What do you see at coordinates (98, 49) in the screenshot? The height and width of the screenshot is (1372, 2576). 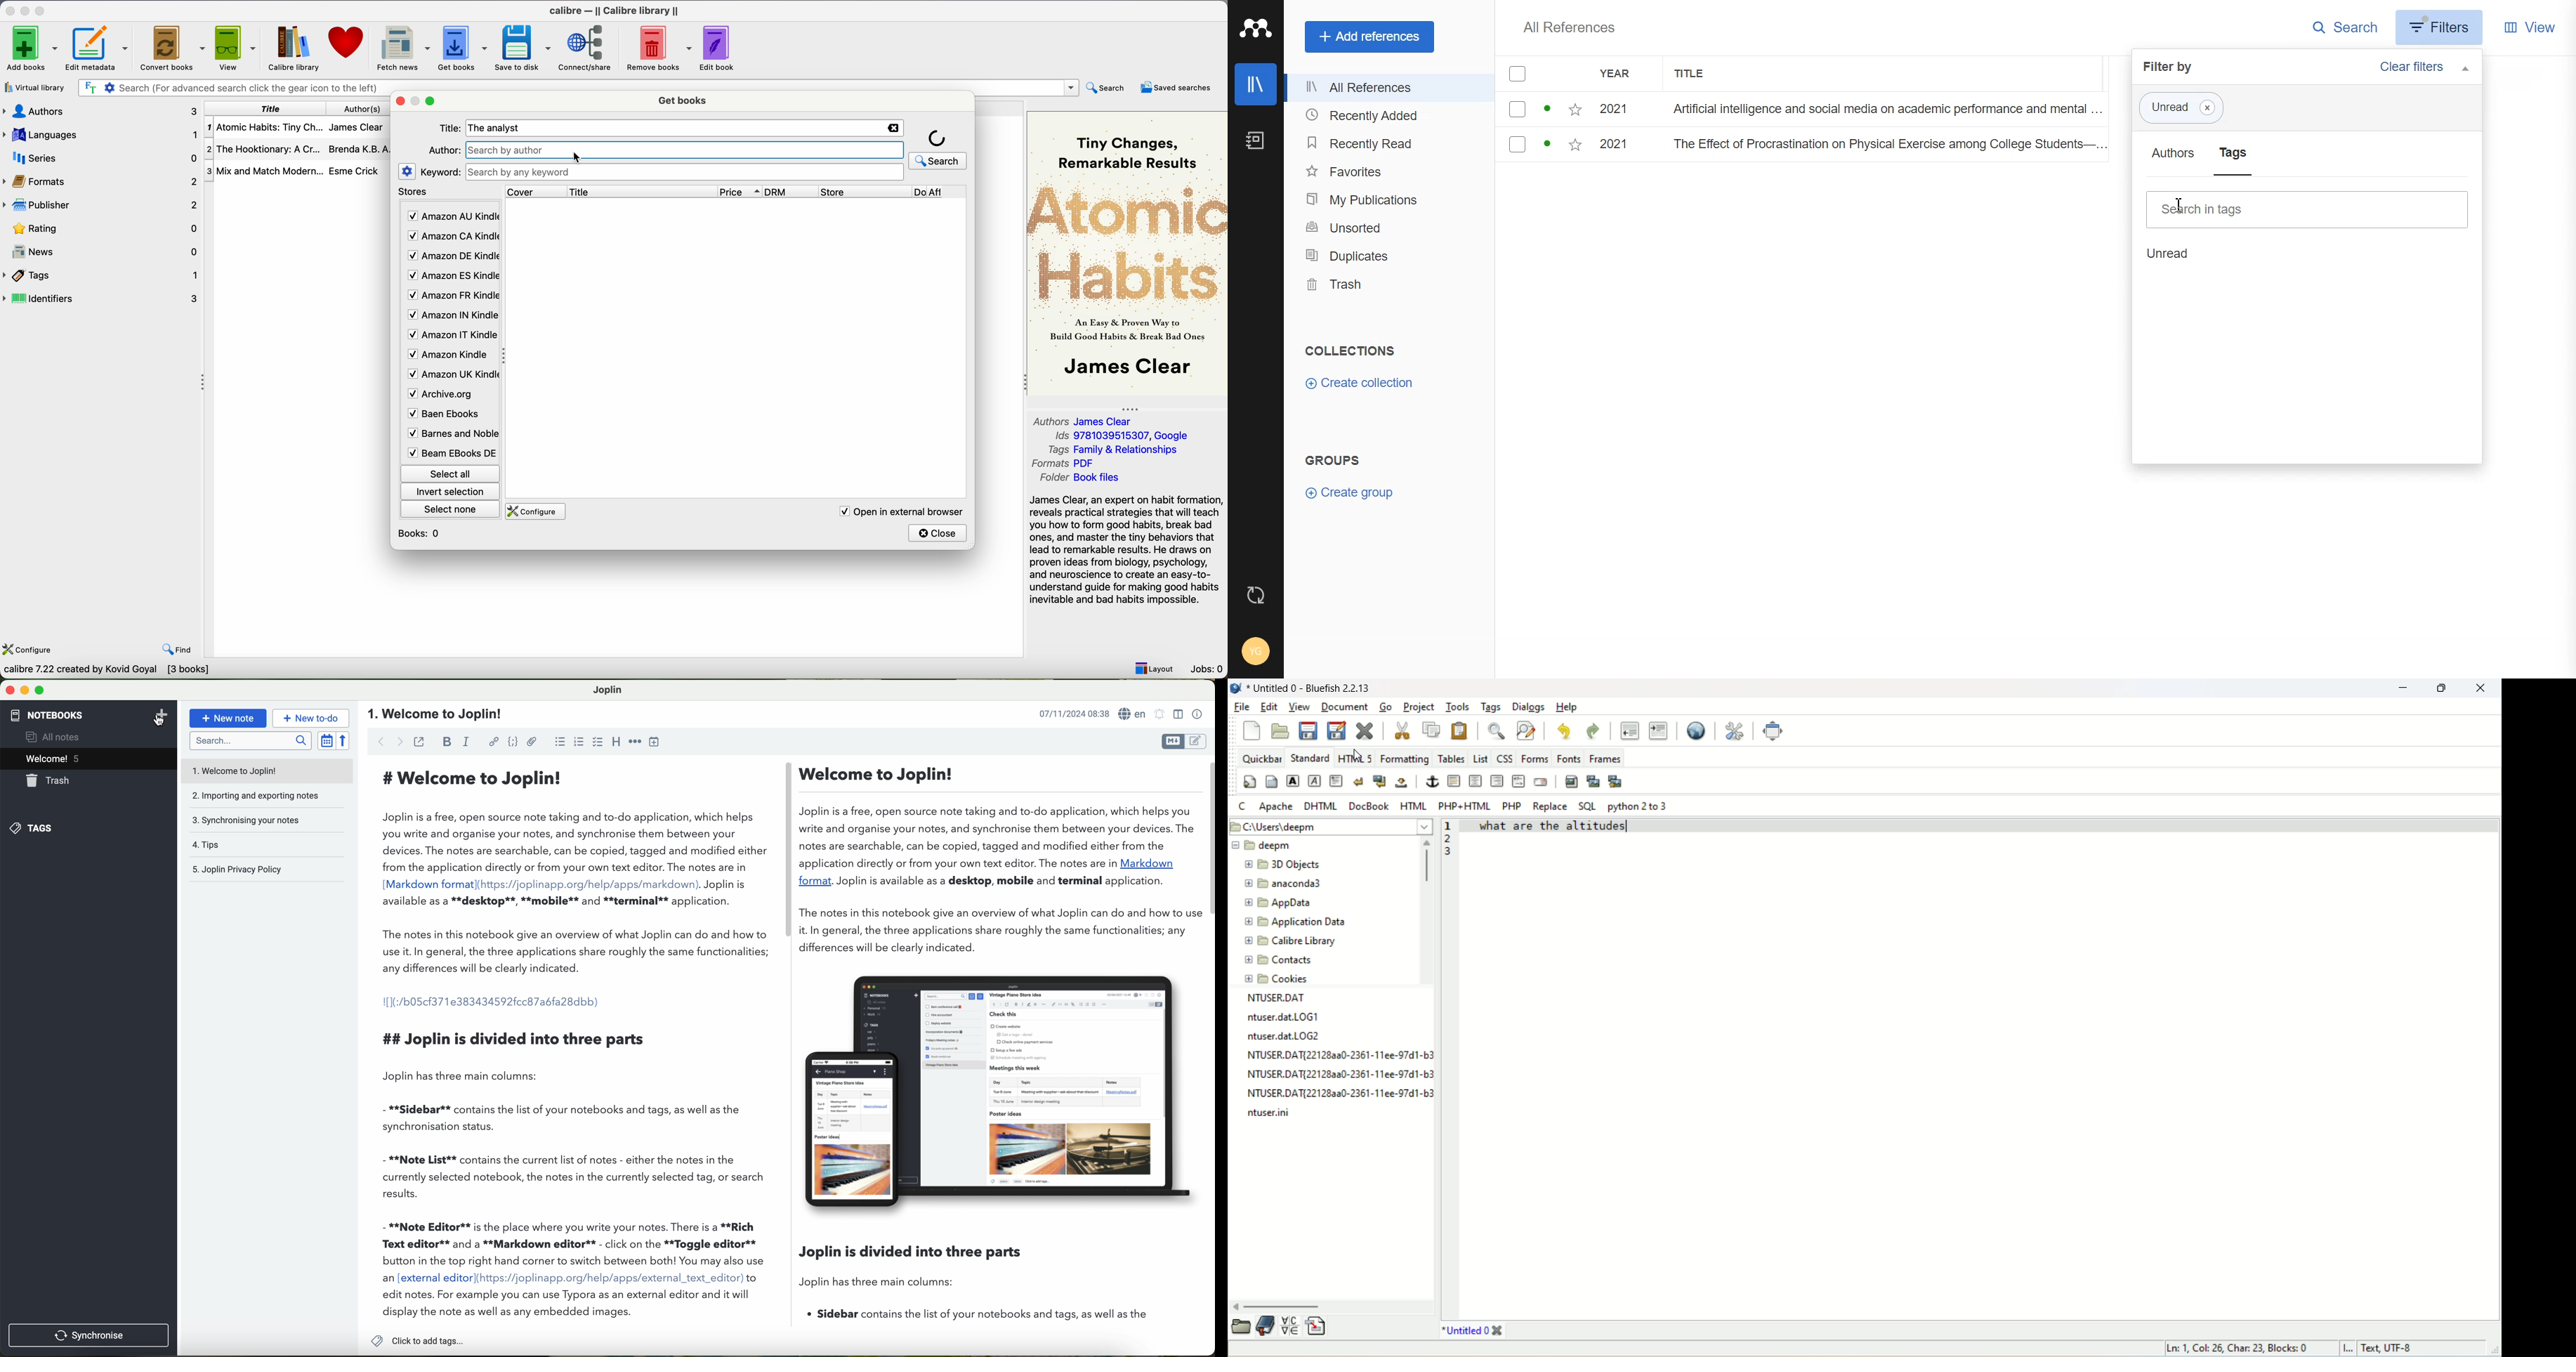 I see `edit metadata` at bounding box center [98, 49].